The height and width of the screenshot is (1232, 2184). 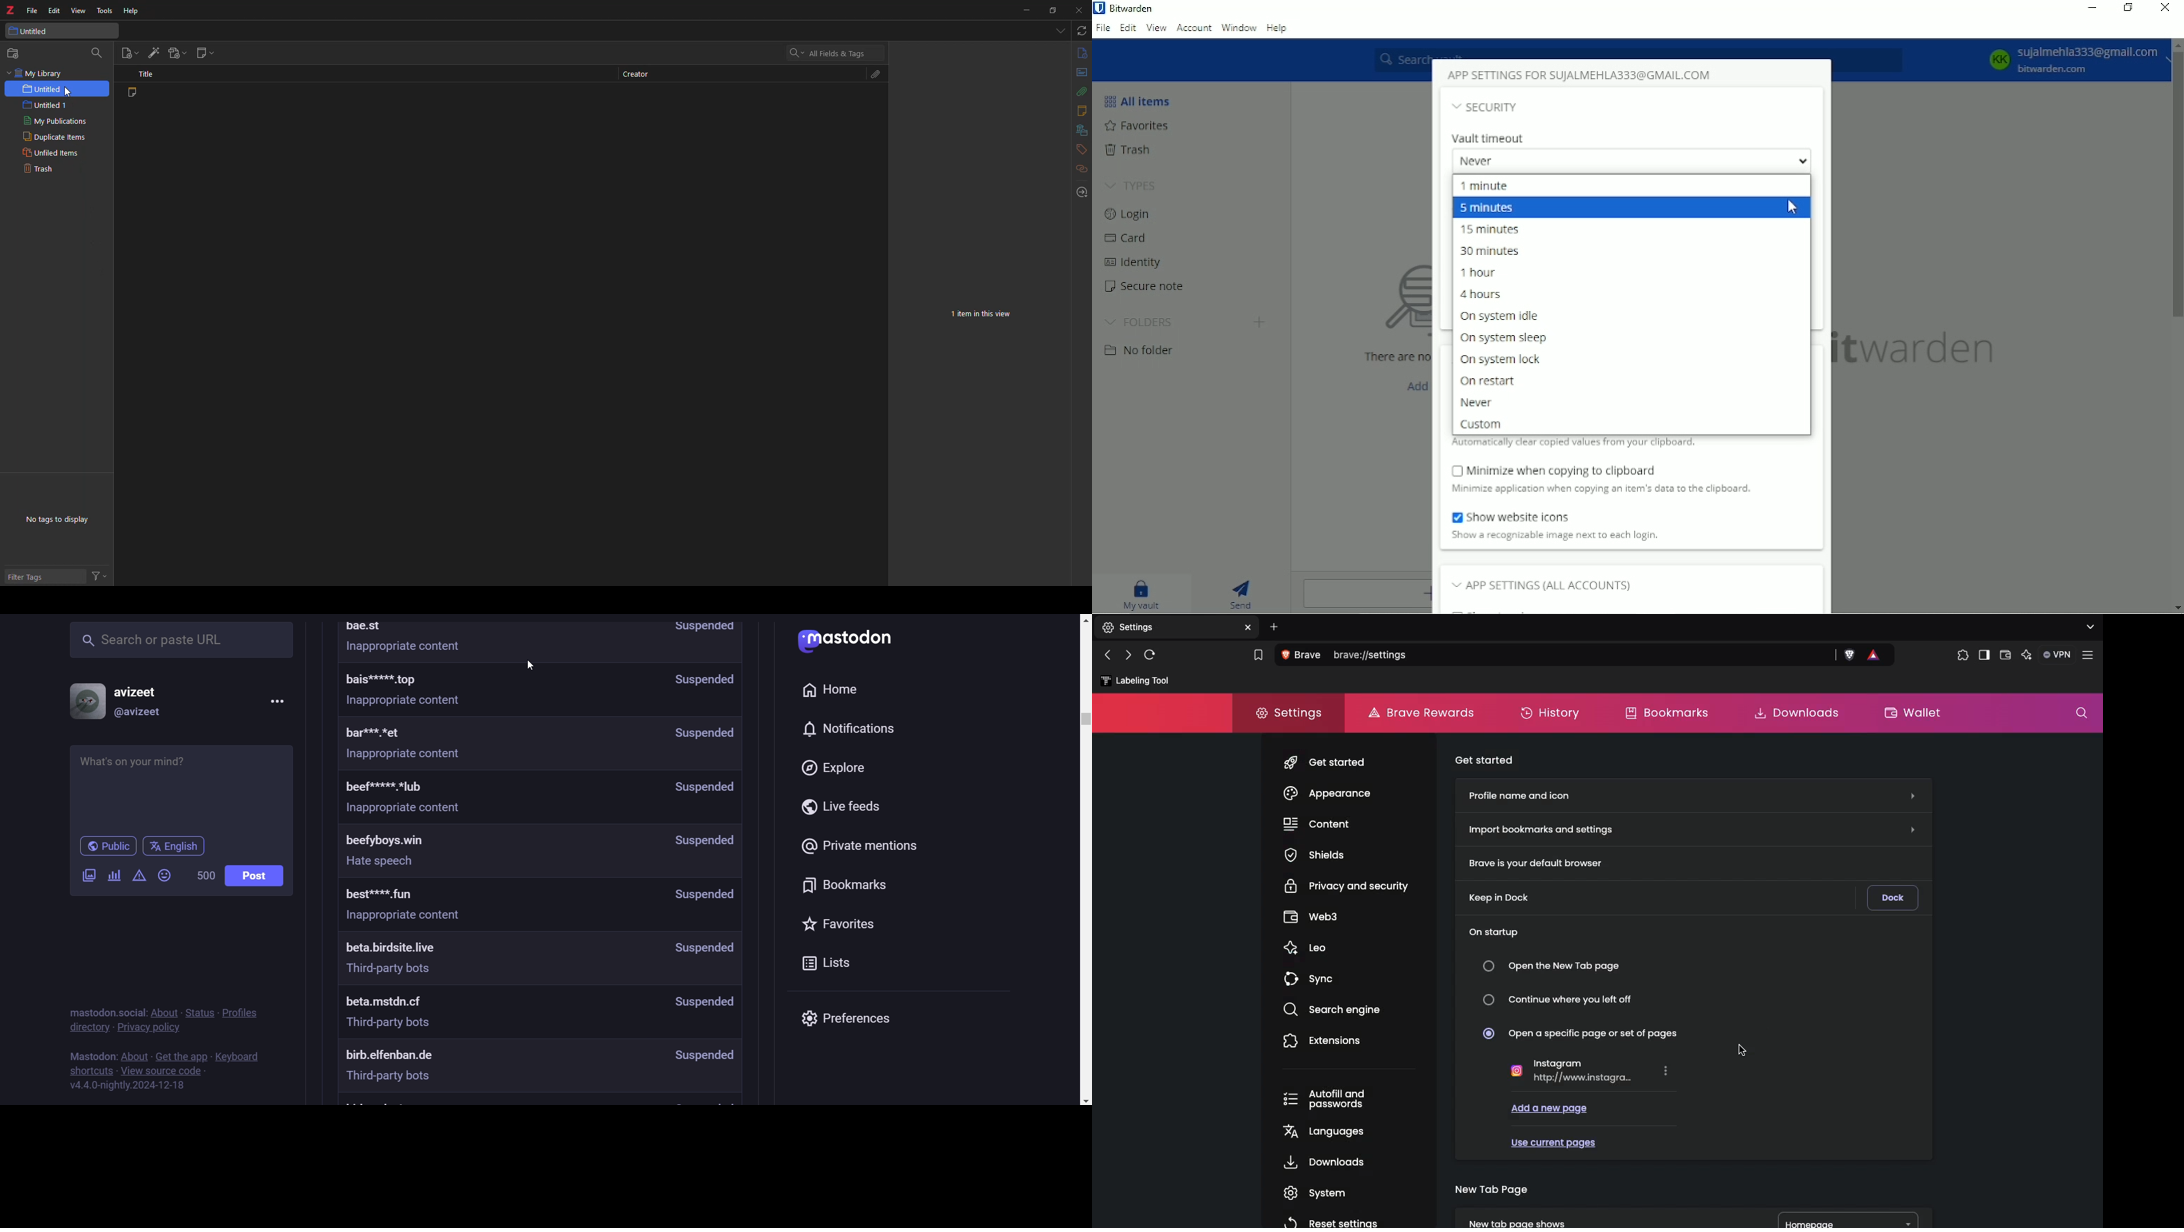 I want to click on about, so click(x=134, y=1058).